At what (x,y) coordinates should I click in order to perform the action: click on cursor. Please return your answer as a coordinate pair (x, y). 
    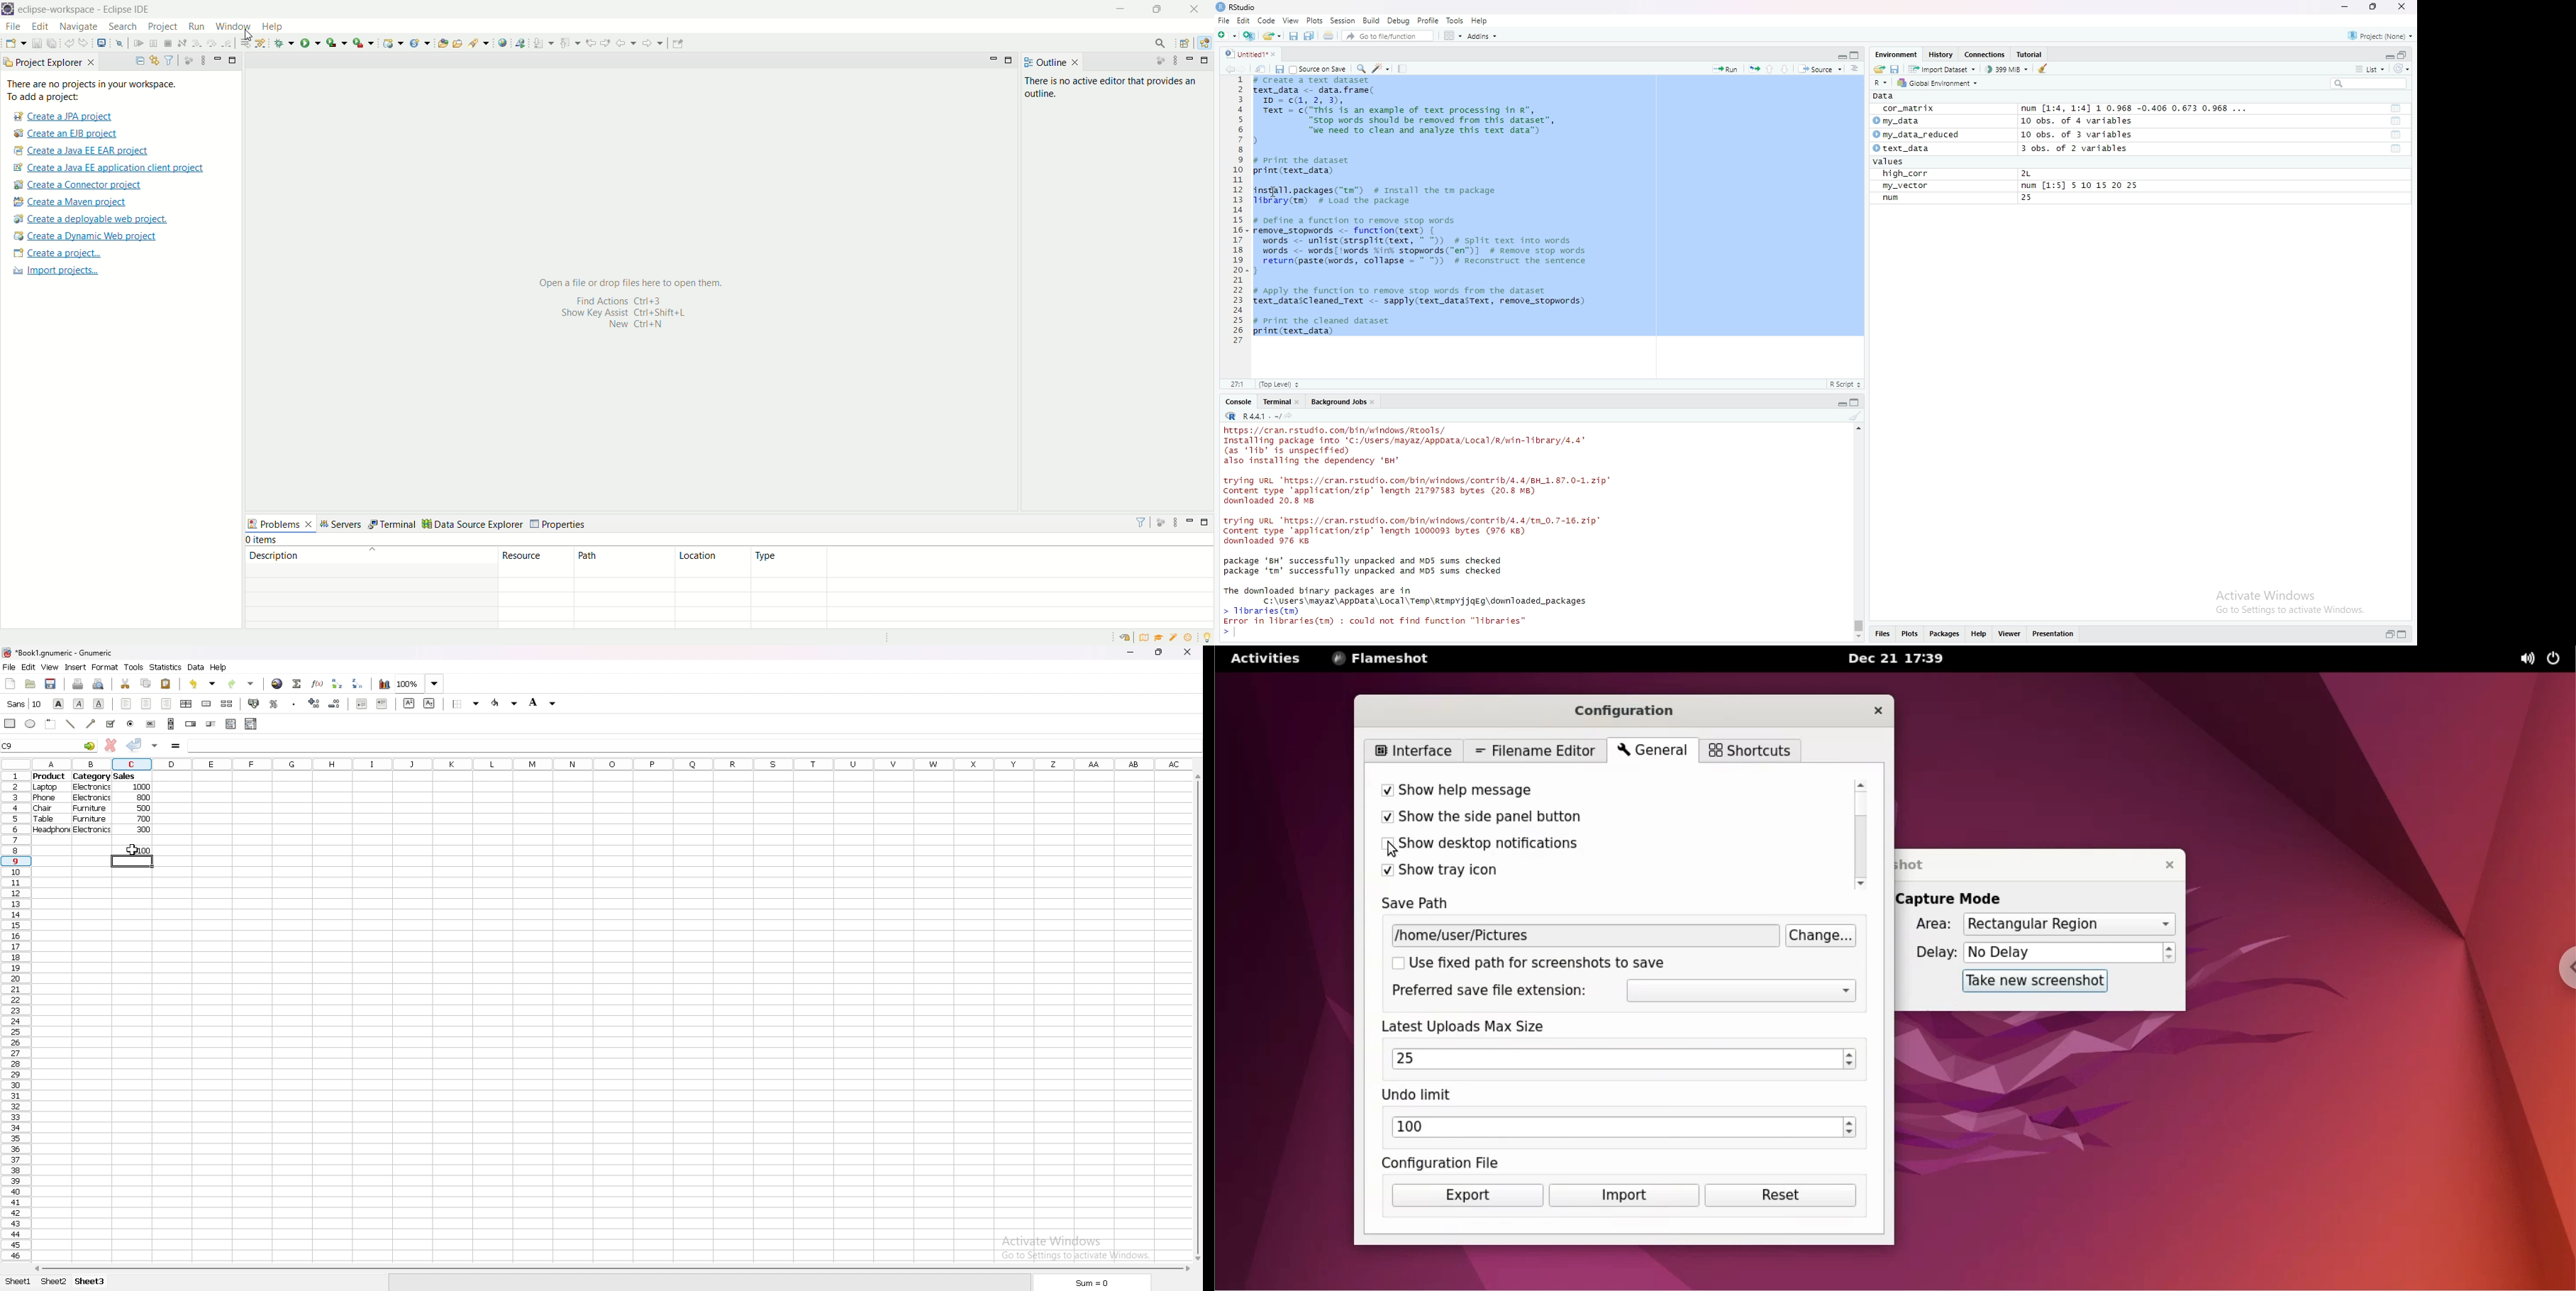
    Looking at the image, I should click on (1276, 192).